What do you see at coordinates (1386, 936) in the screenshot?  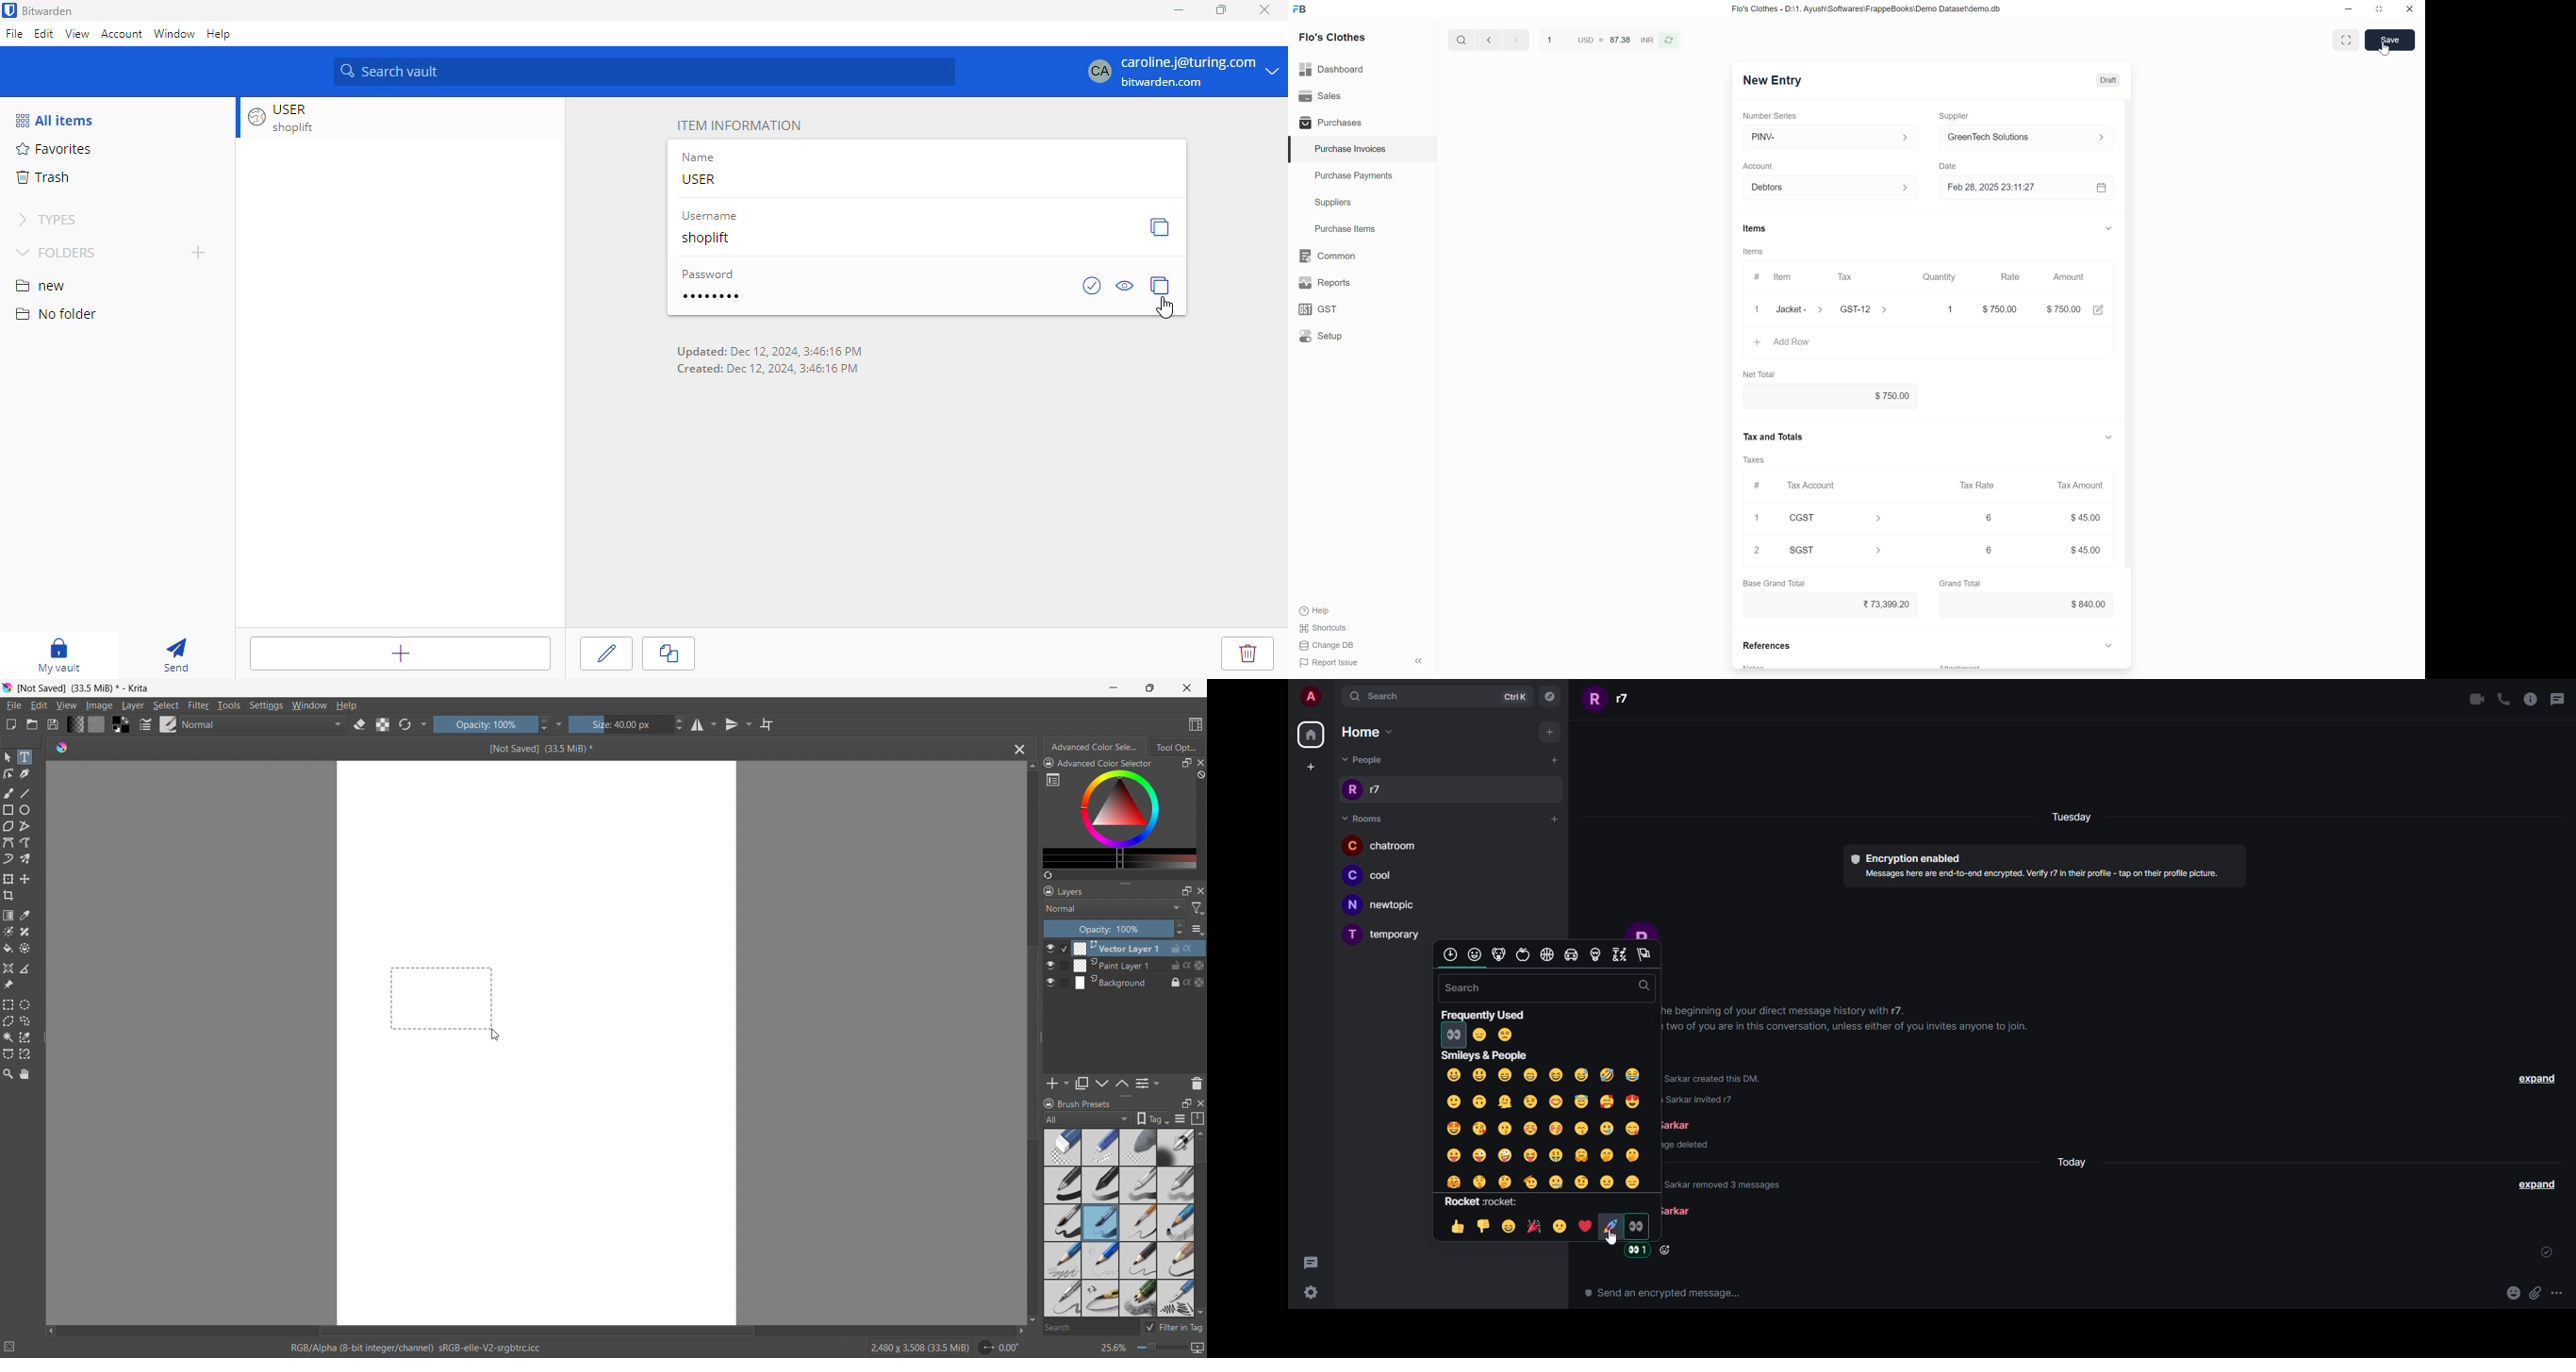 I see `room` at bounding box center [1386, 936].